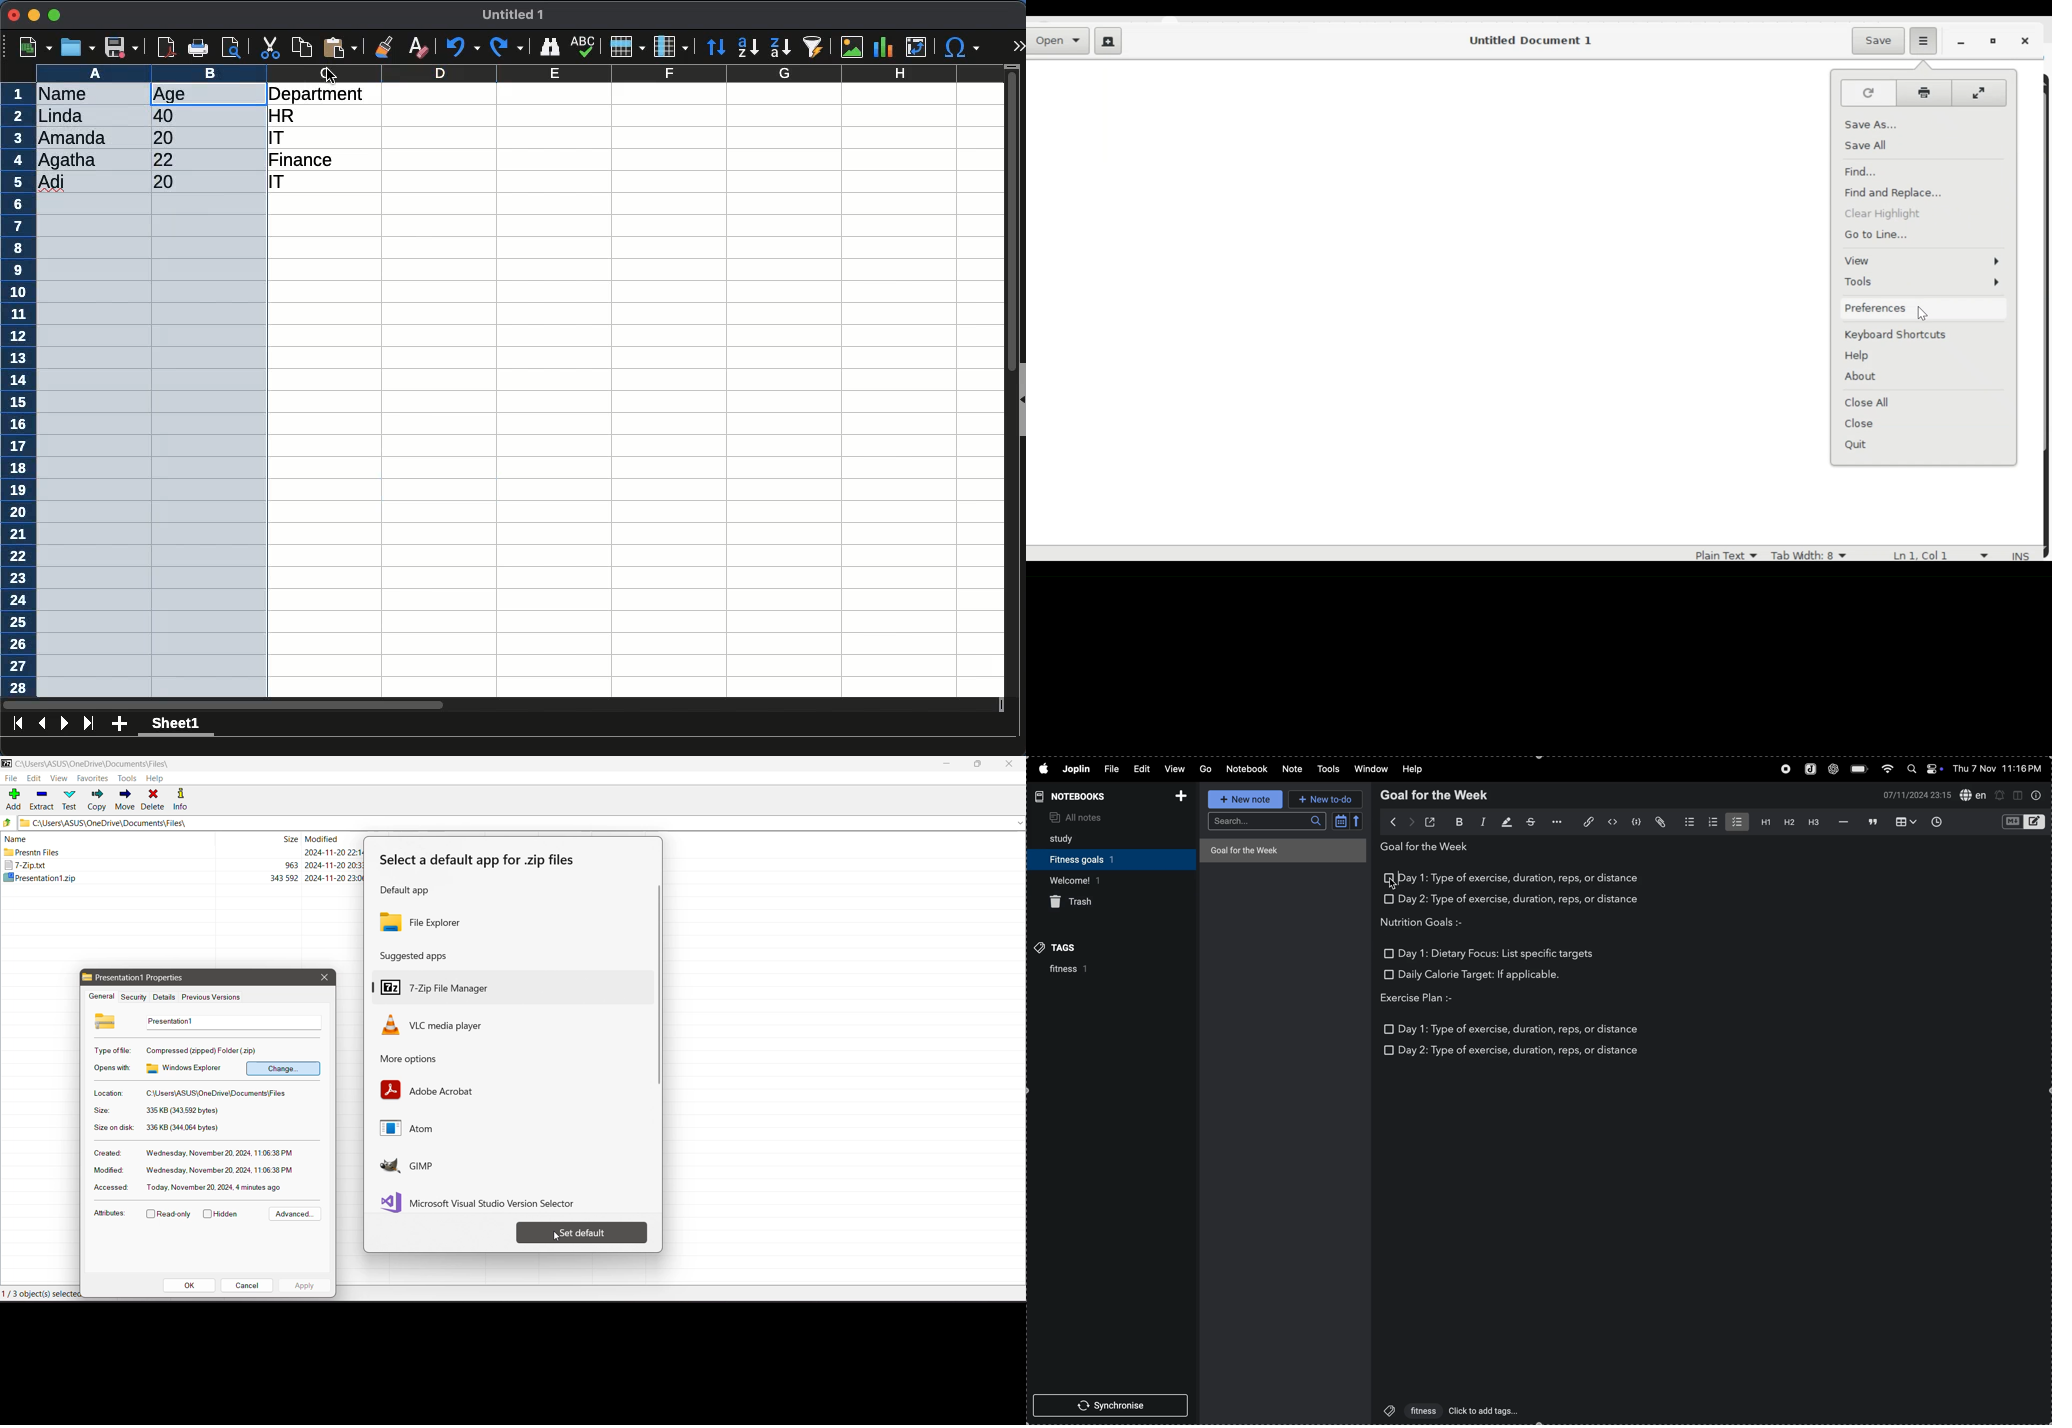 Image resolution: width=2072 pixels, height=1428 pixels. I want to click on Security, so click(132, 997).